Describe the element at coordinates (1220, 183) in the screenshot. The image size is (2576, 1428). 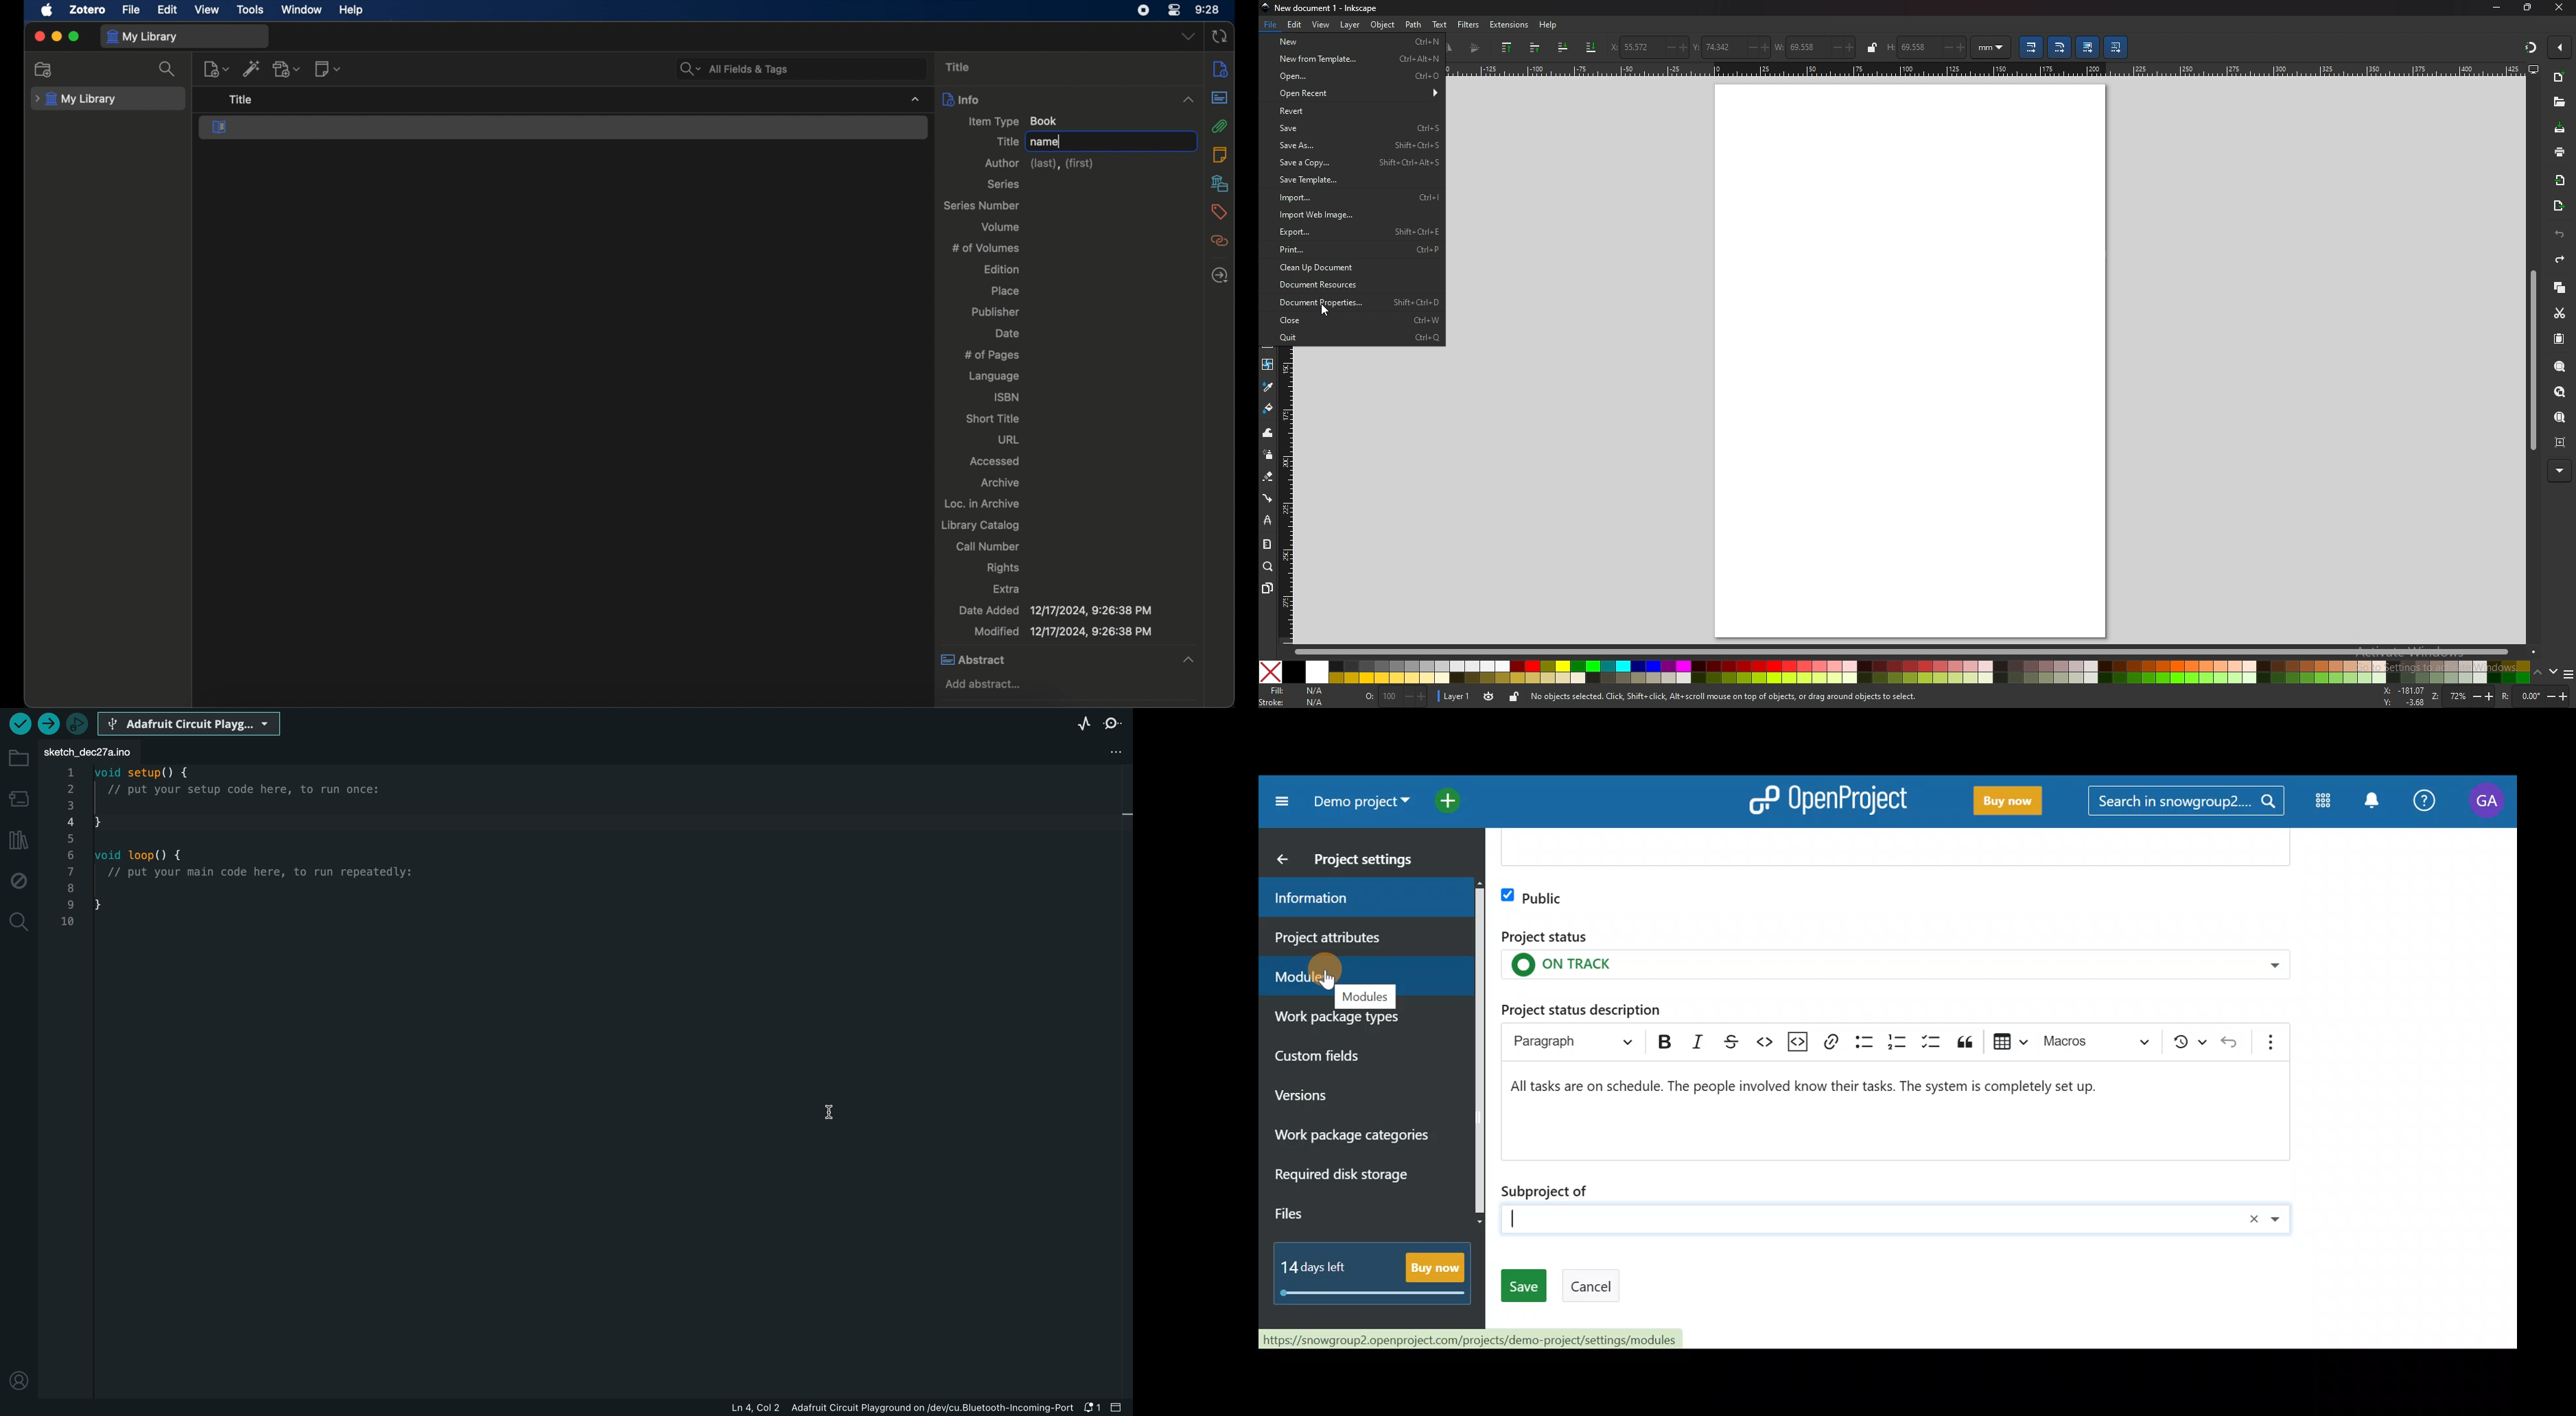
I see `libraries` at that location.